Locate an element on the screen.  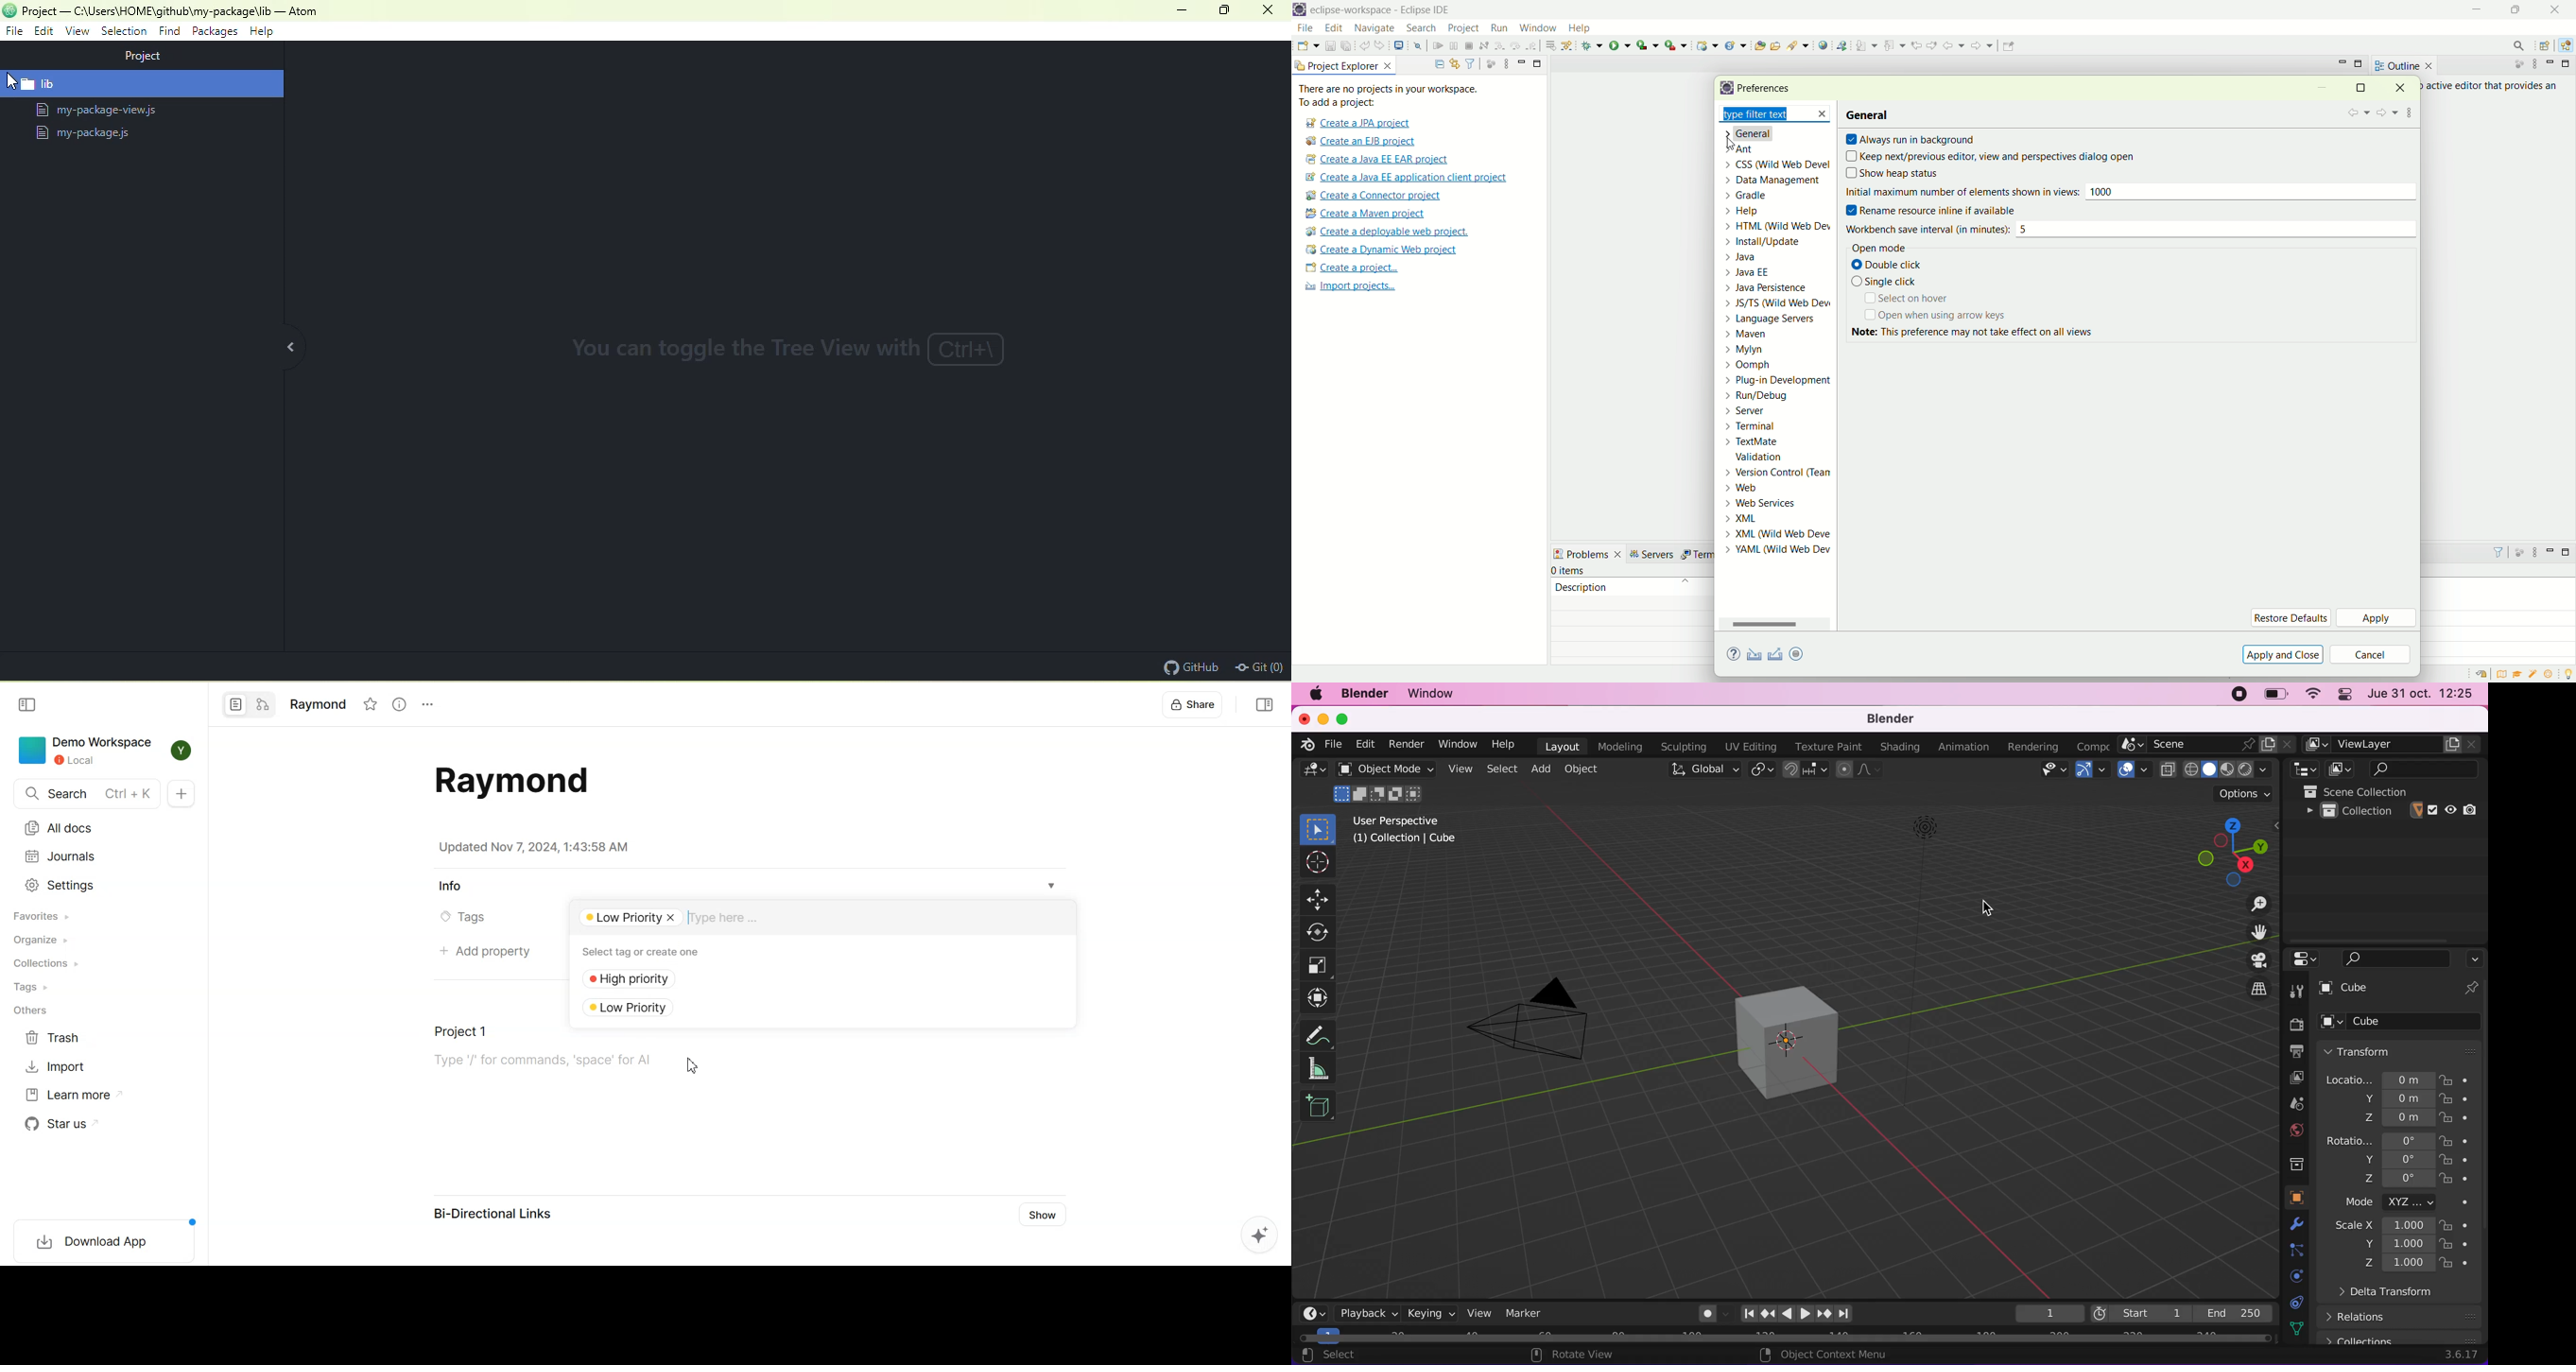
transform is located at coordinates (1320, 998).